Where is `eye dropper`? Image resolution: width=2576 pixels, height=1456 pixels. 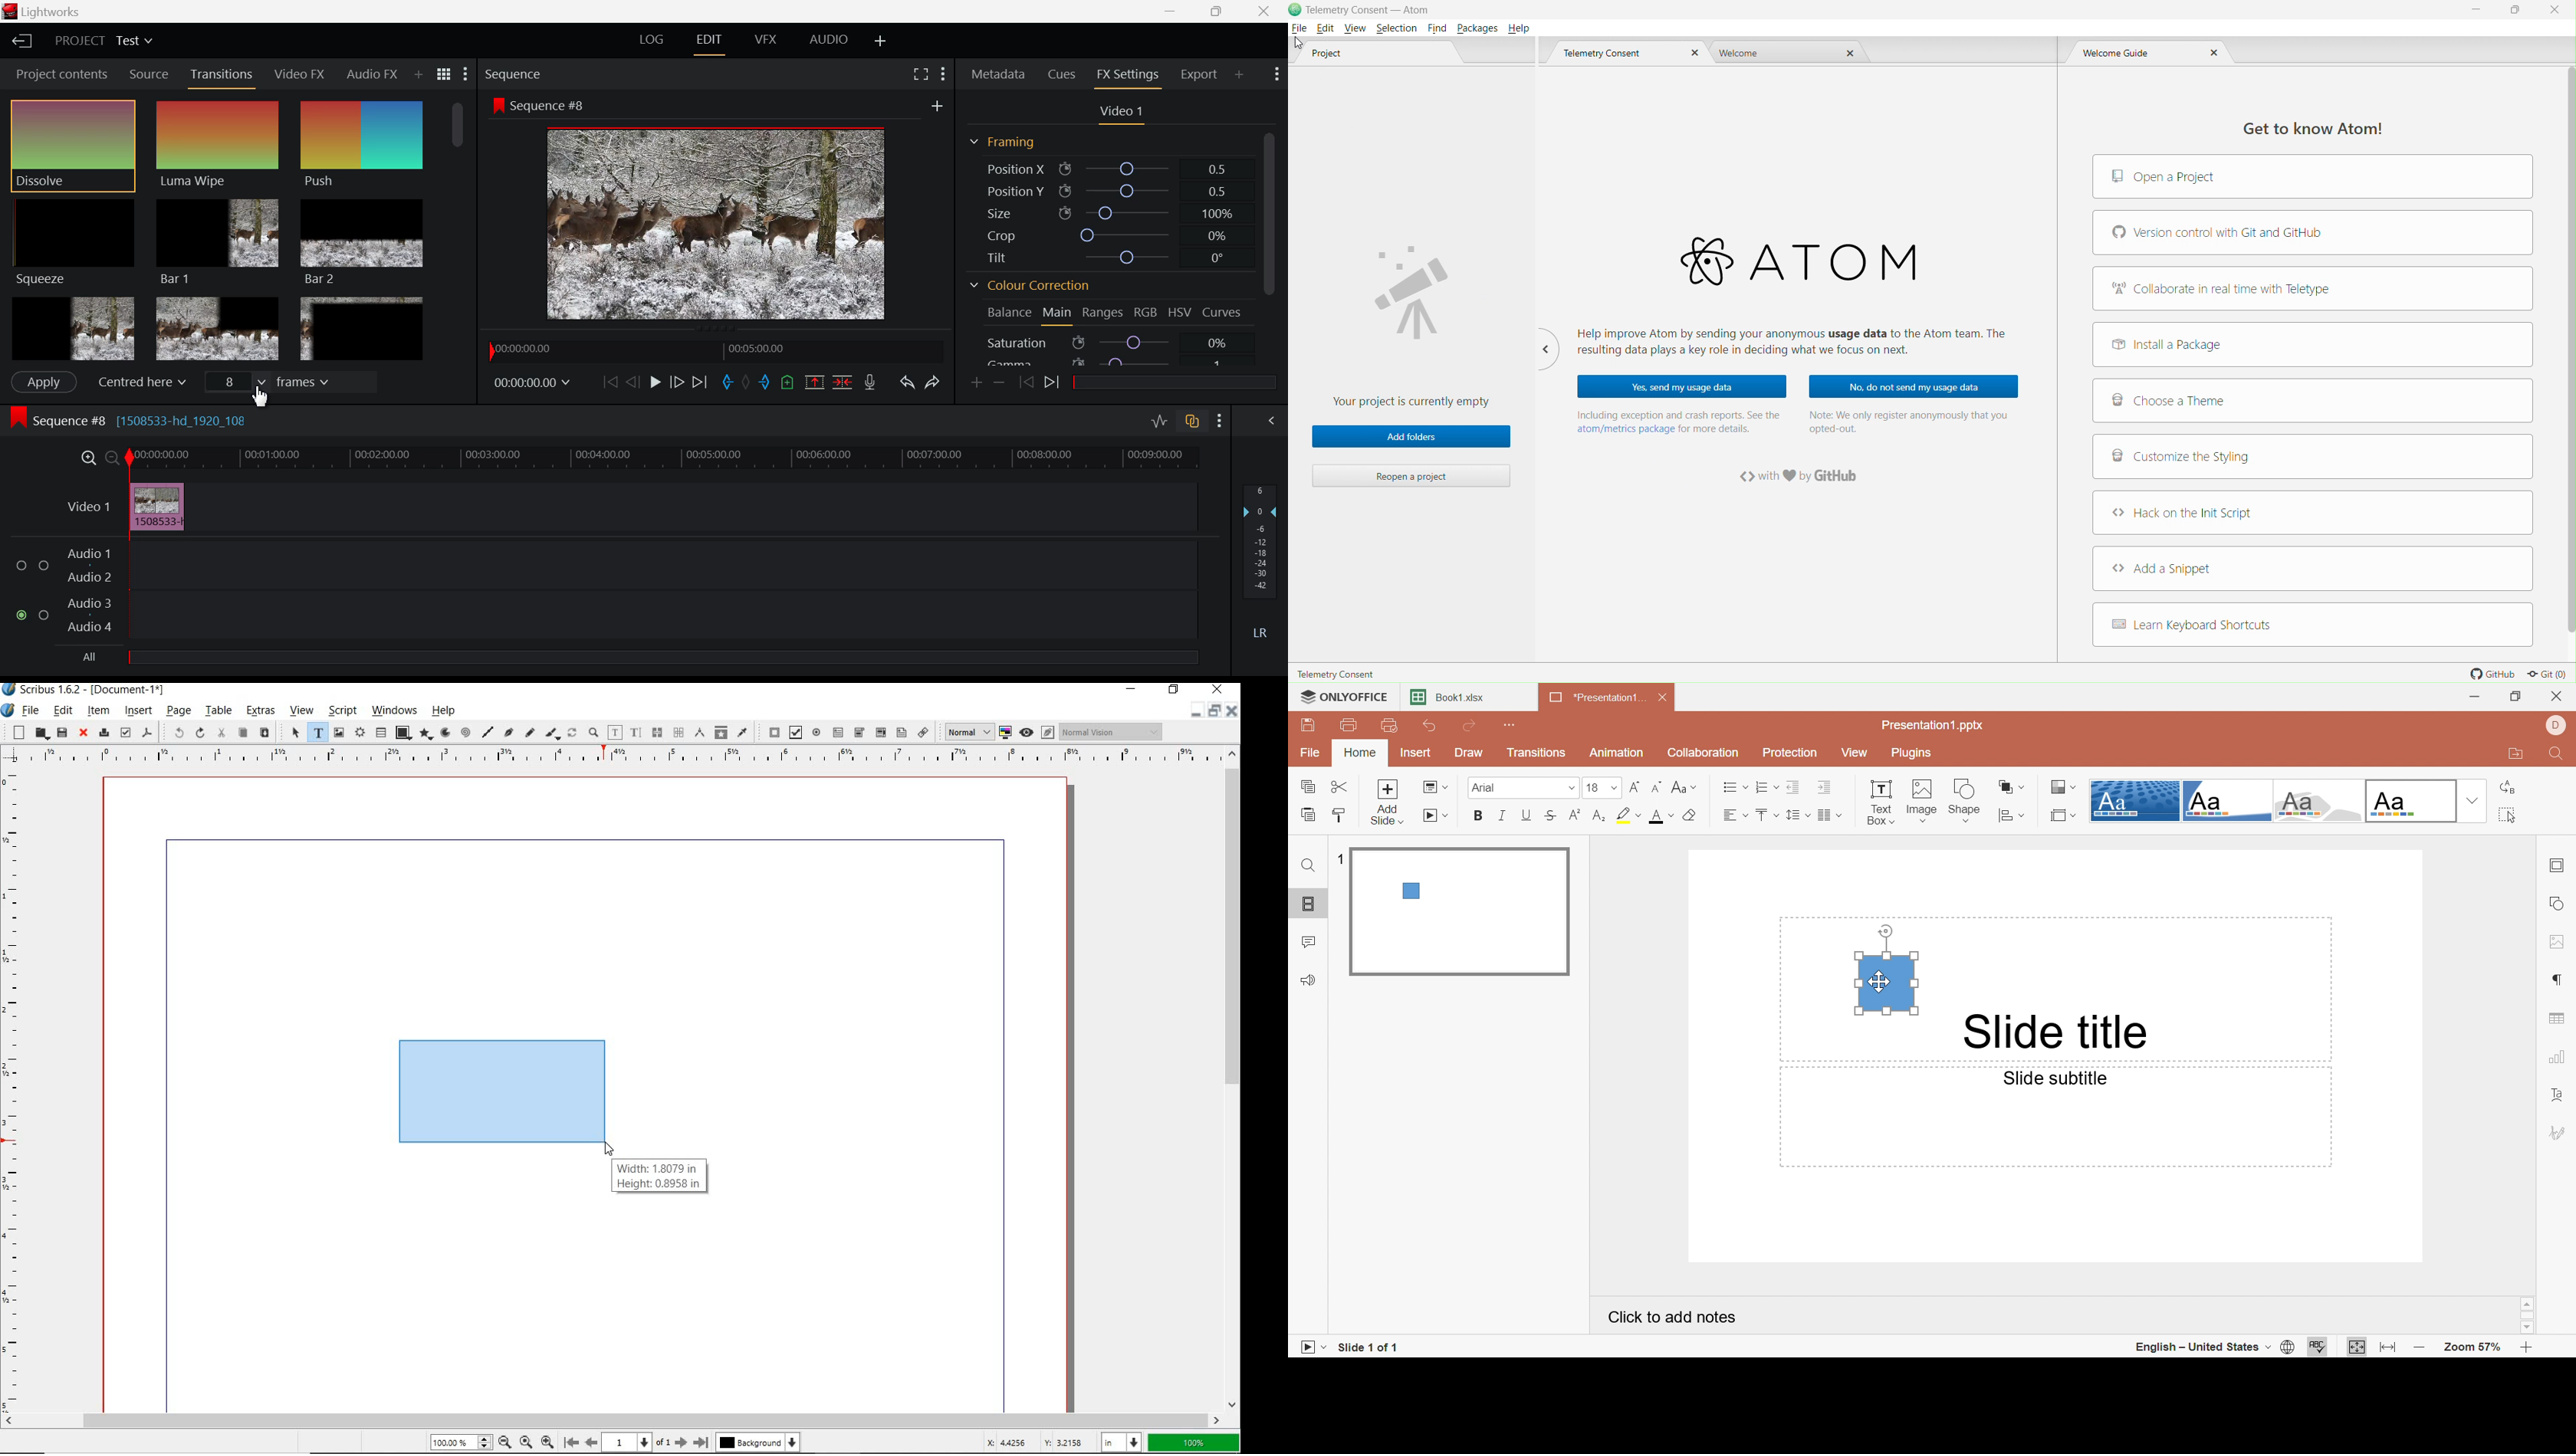 eye dropper is located at coordinates (742, 732).